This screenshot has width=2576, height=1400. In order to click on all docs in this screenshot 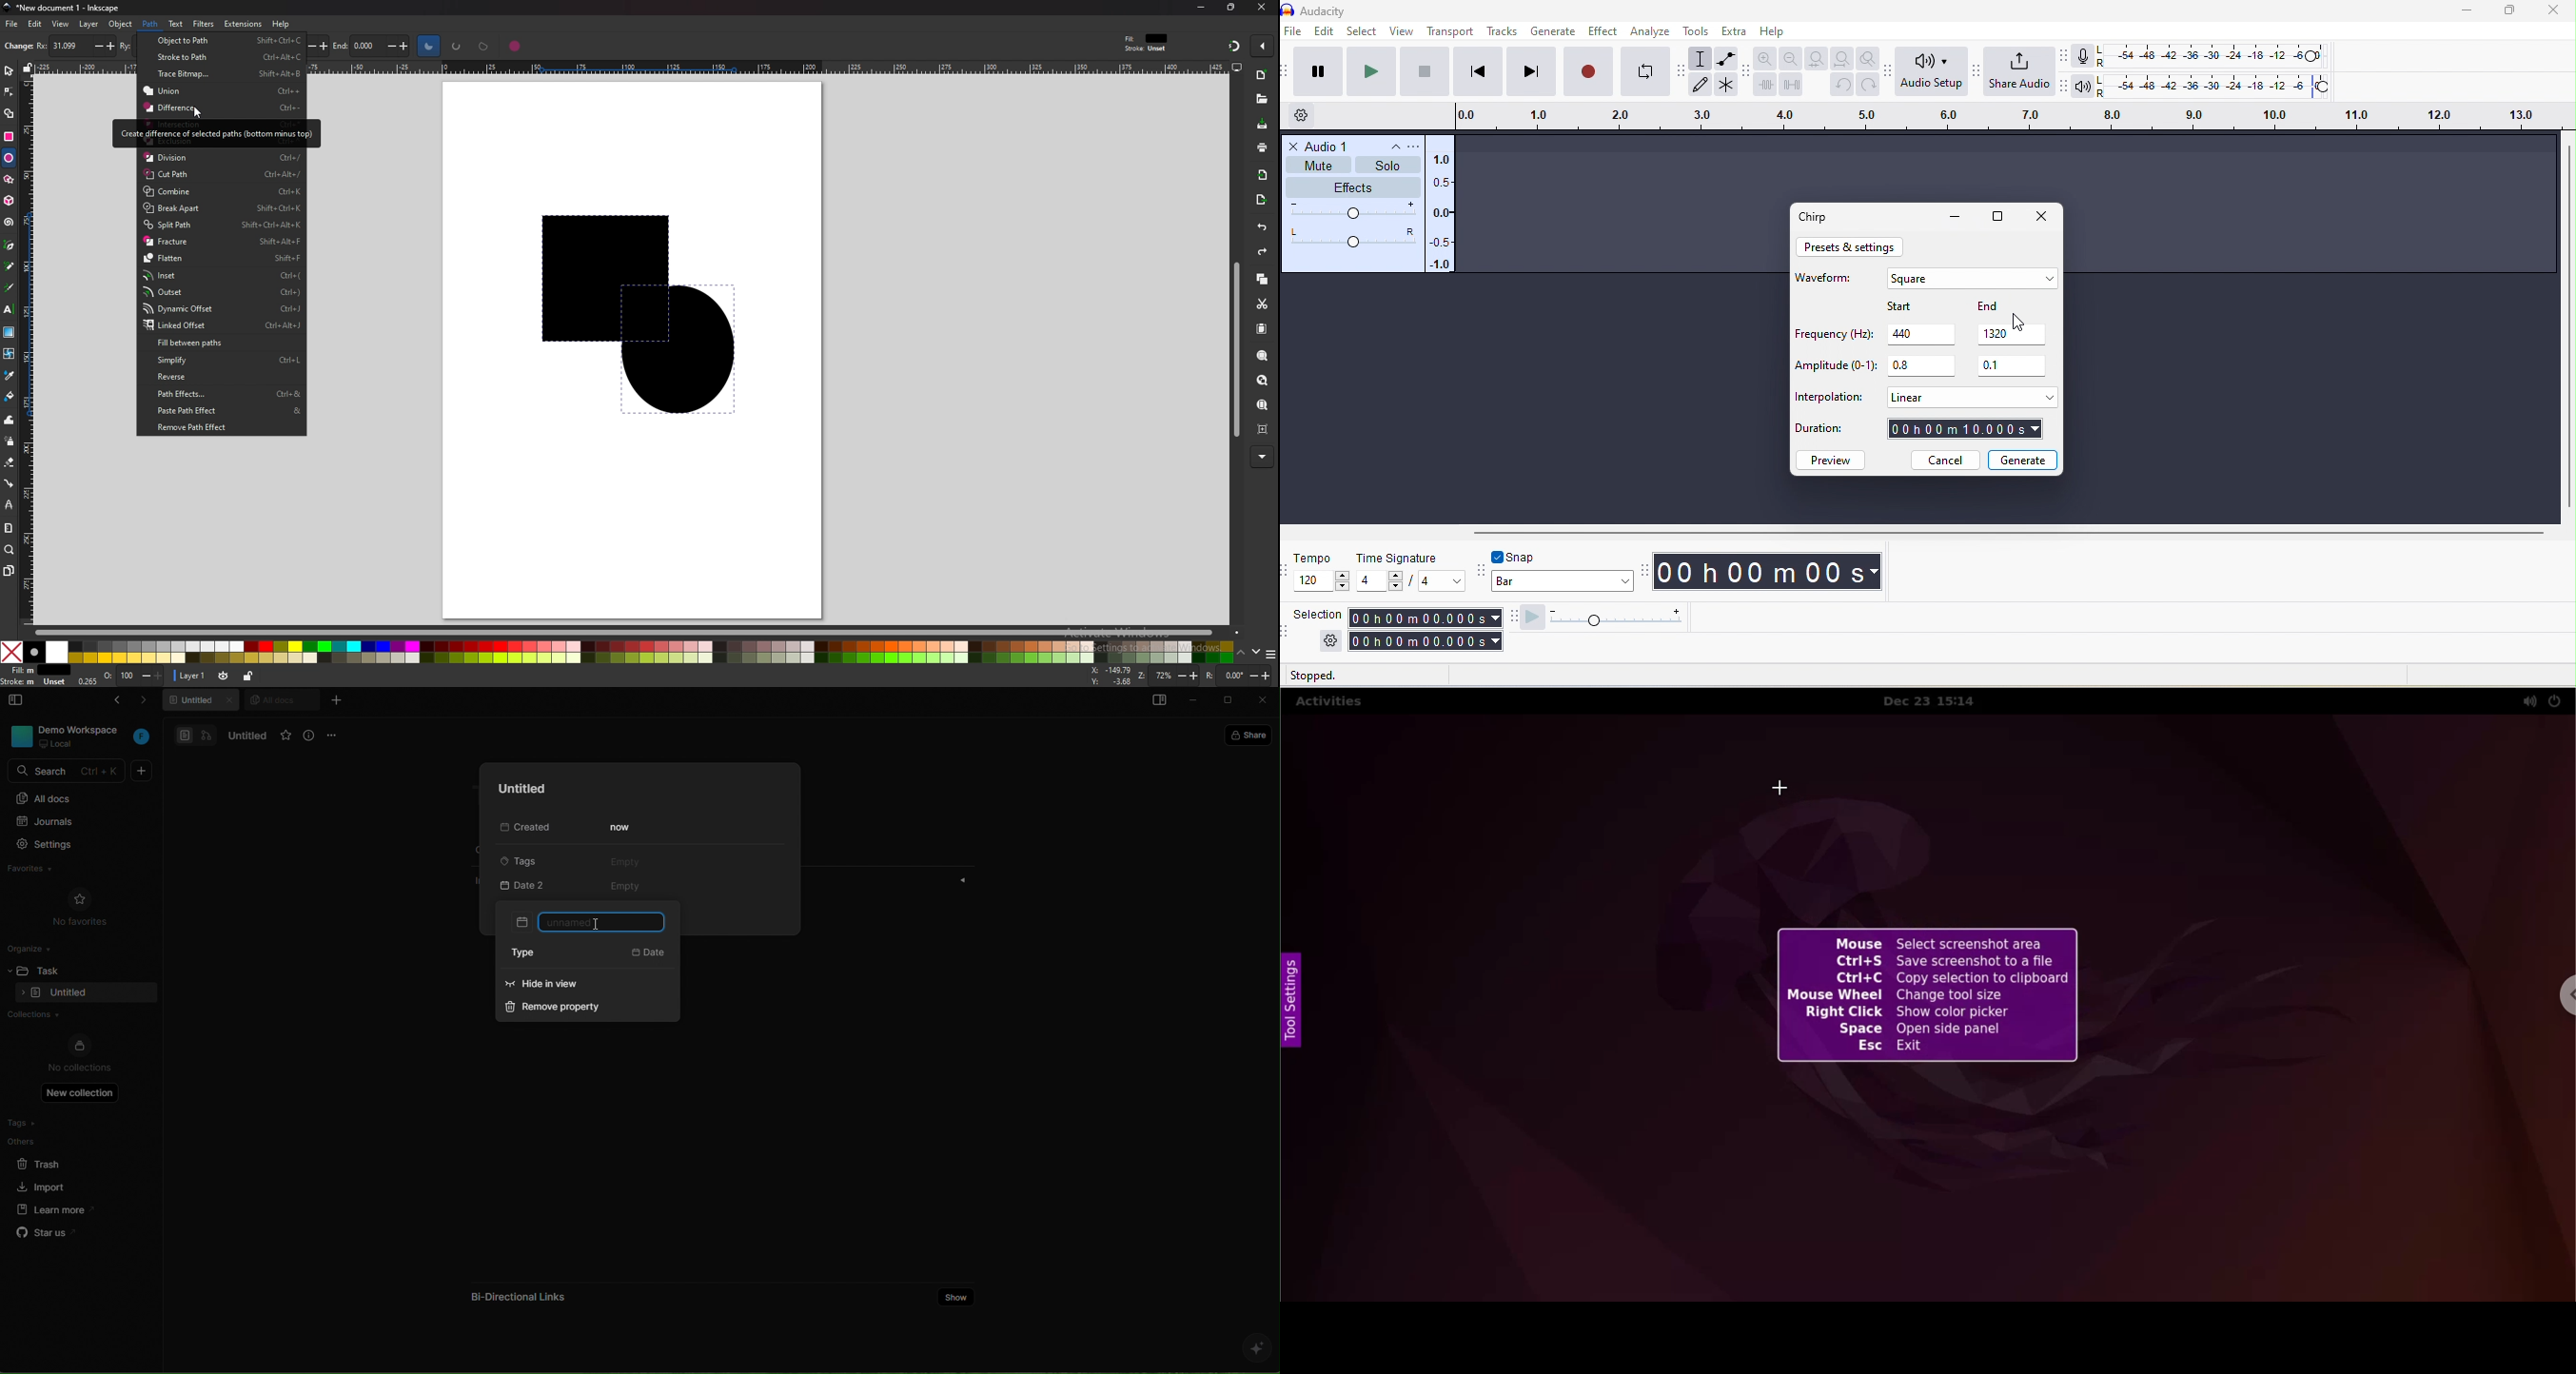, I will do `click(78, 797)`.